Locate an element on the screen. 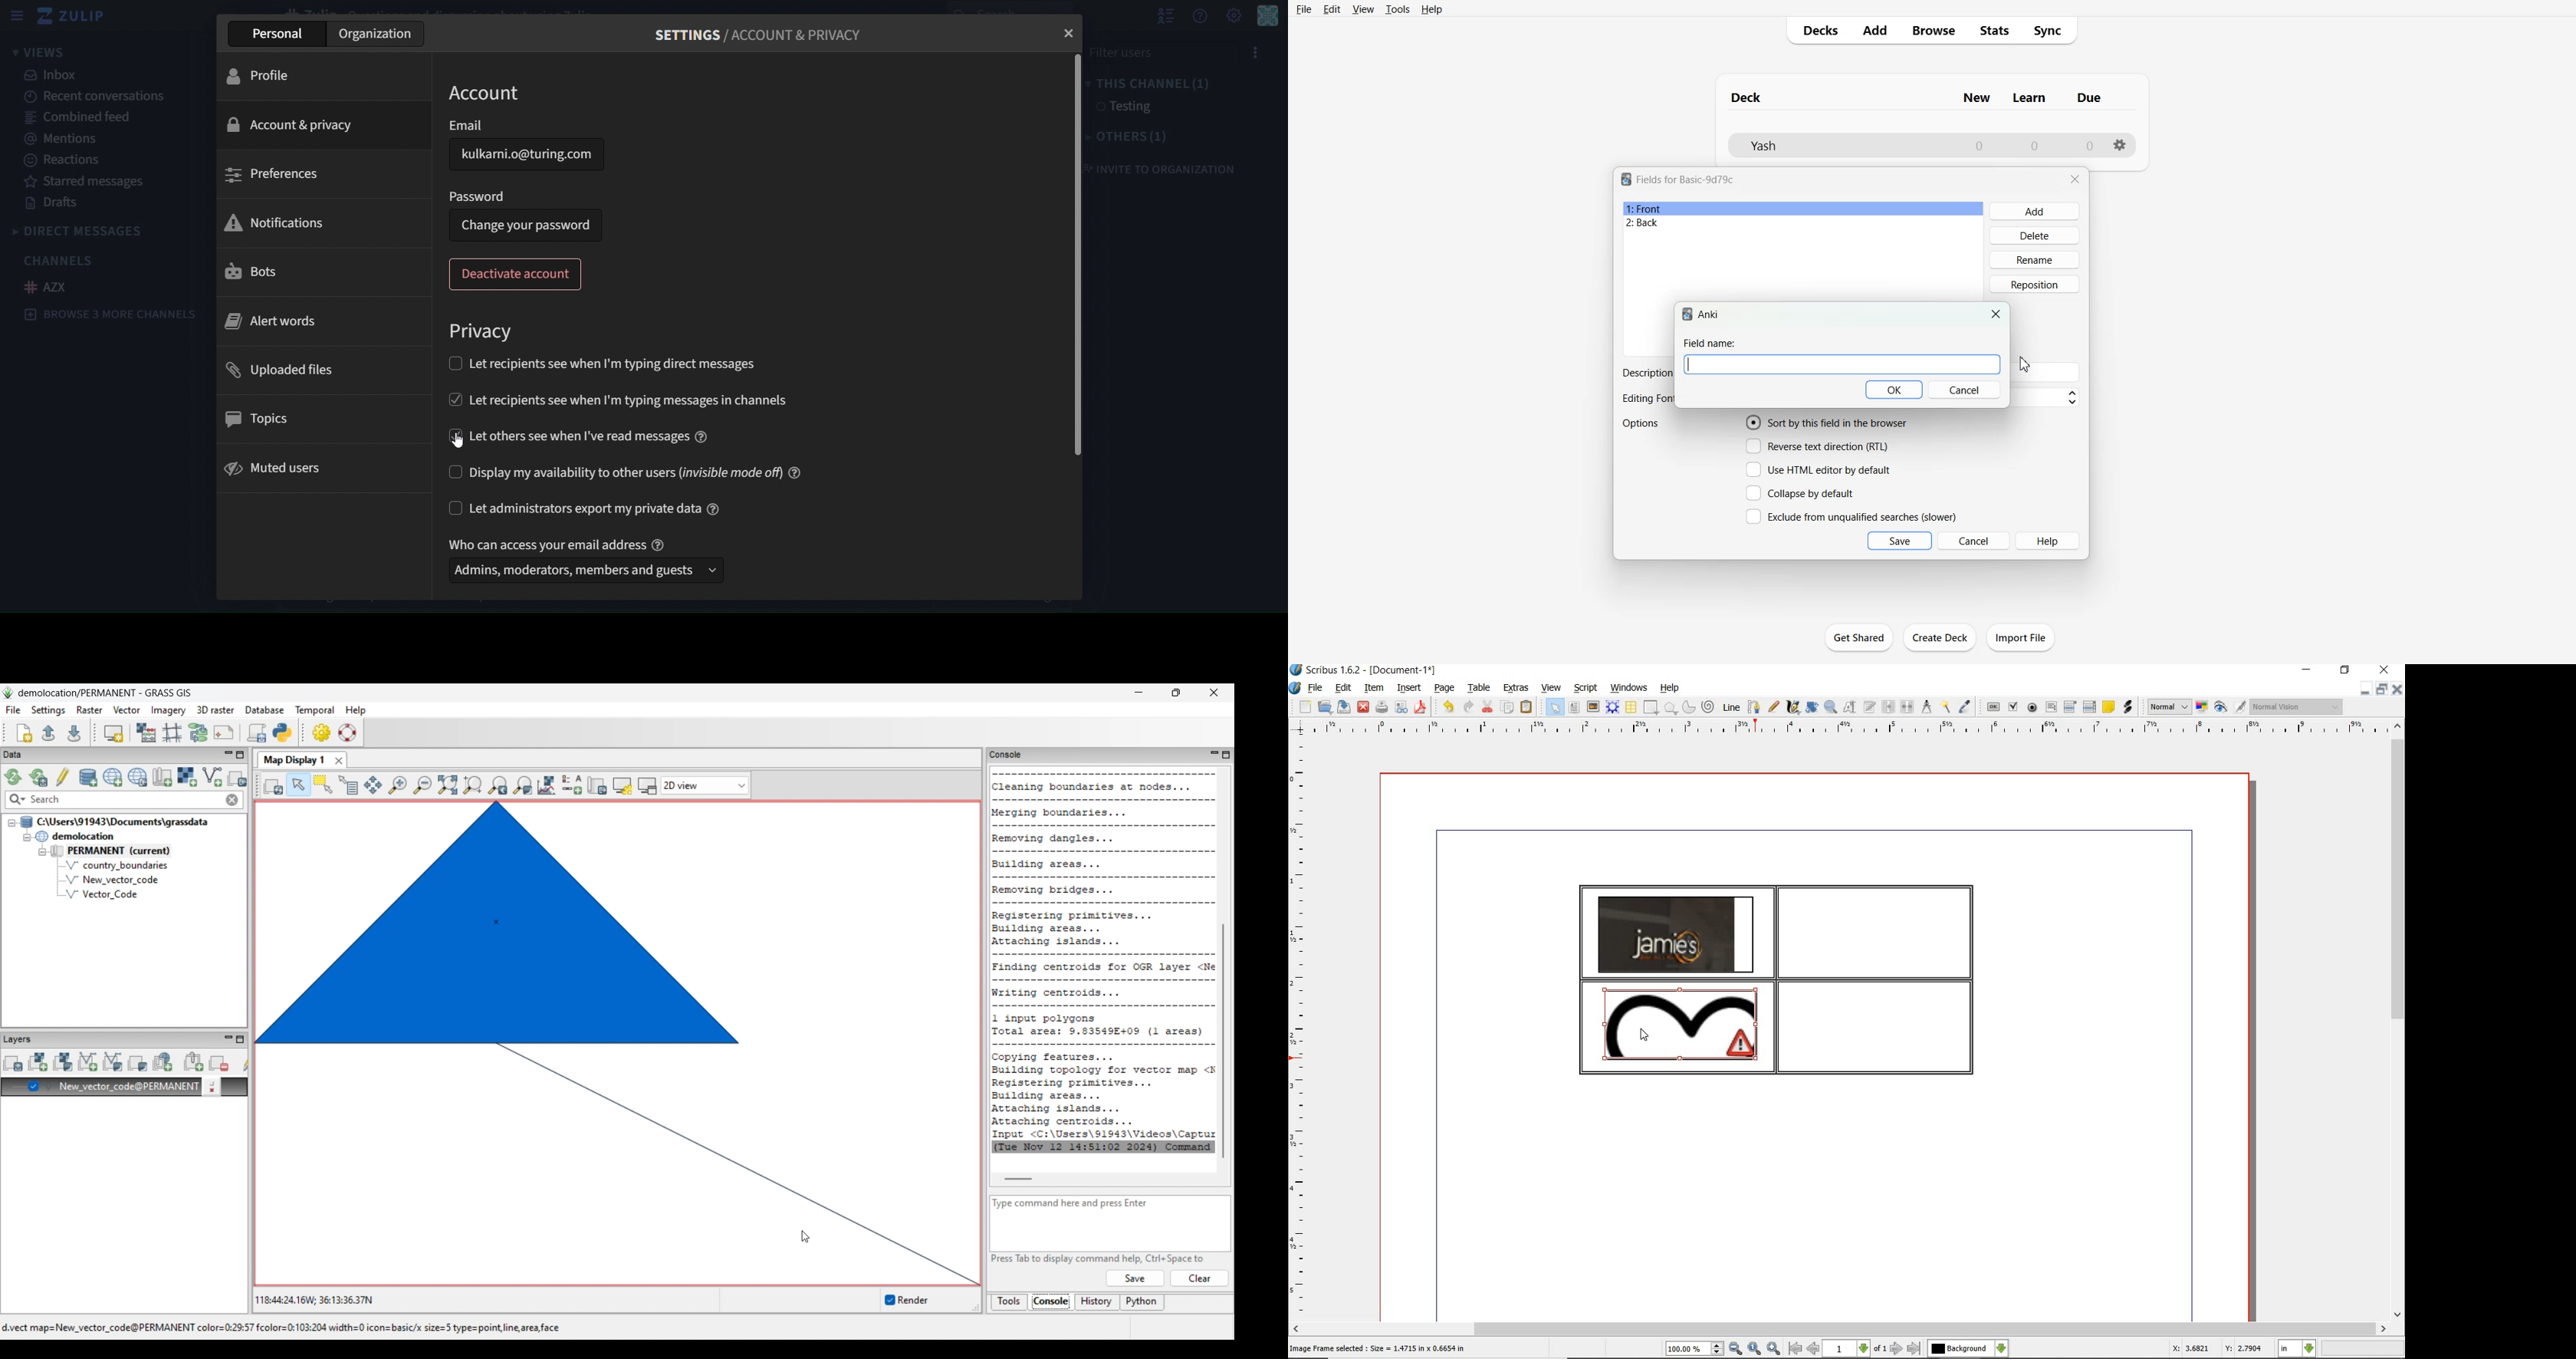 The height and width of the screenshot is (1372, 2576). change your password is located at coordinates (526, 225).